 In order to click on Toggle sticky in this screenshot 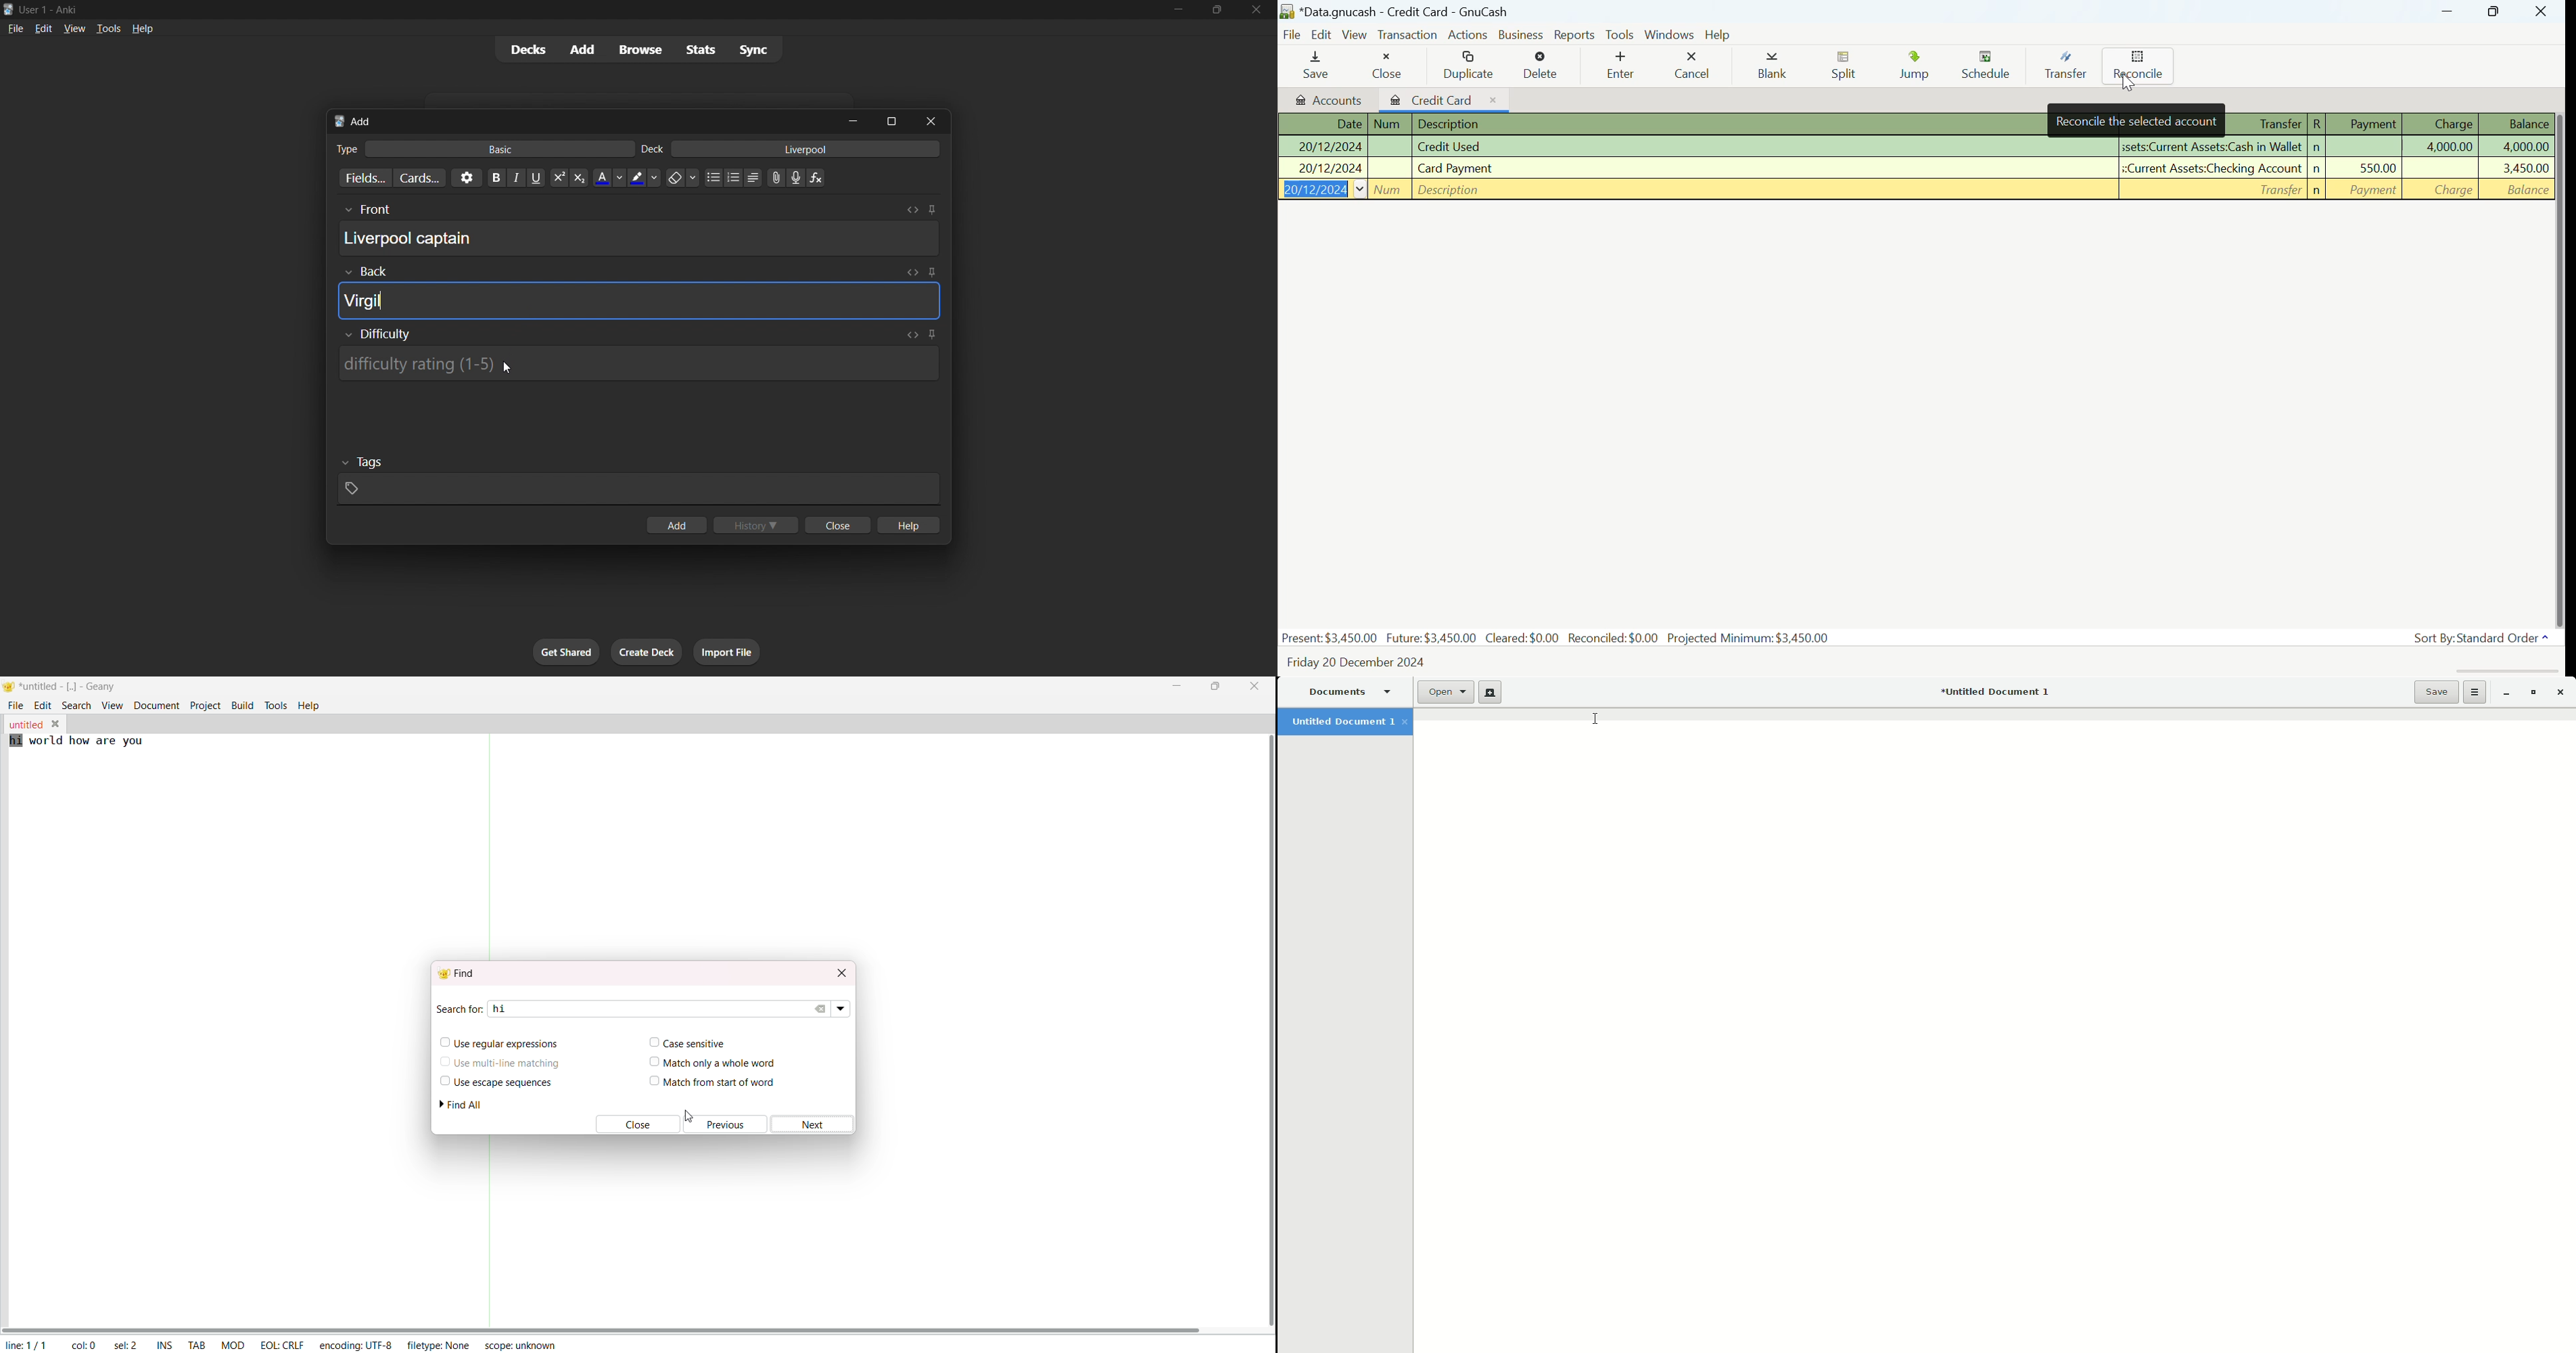, I will do `click(932, 336)`.